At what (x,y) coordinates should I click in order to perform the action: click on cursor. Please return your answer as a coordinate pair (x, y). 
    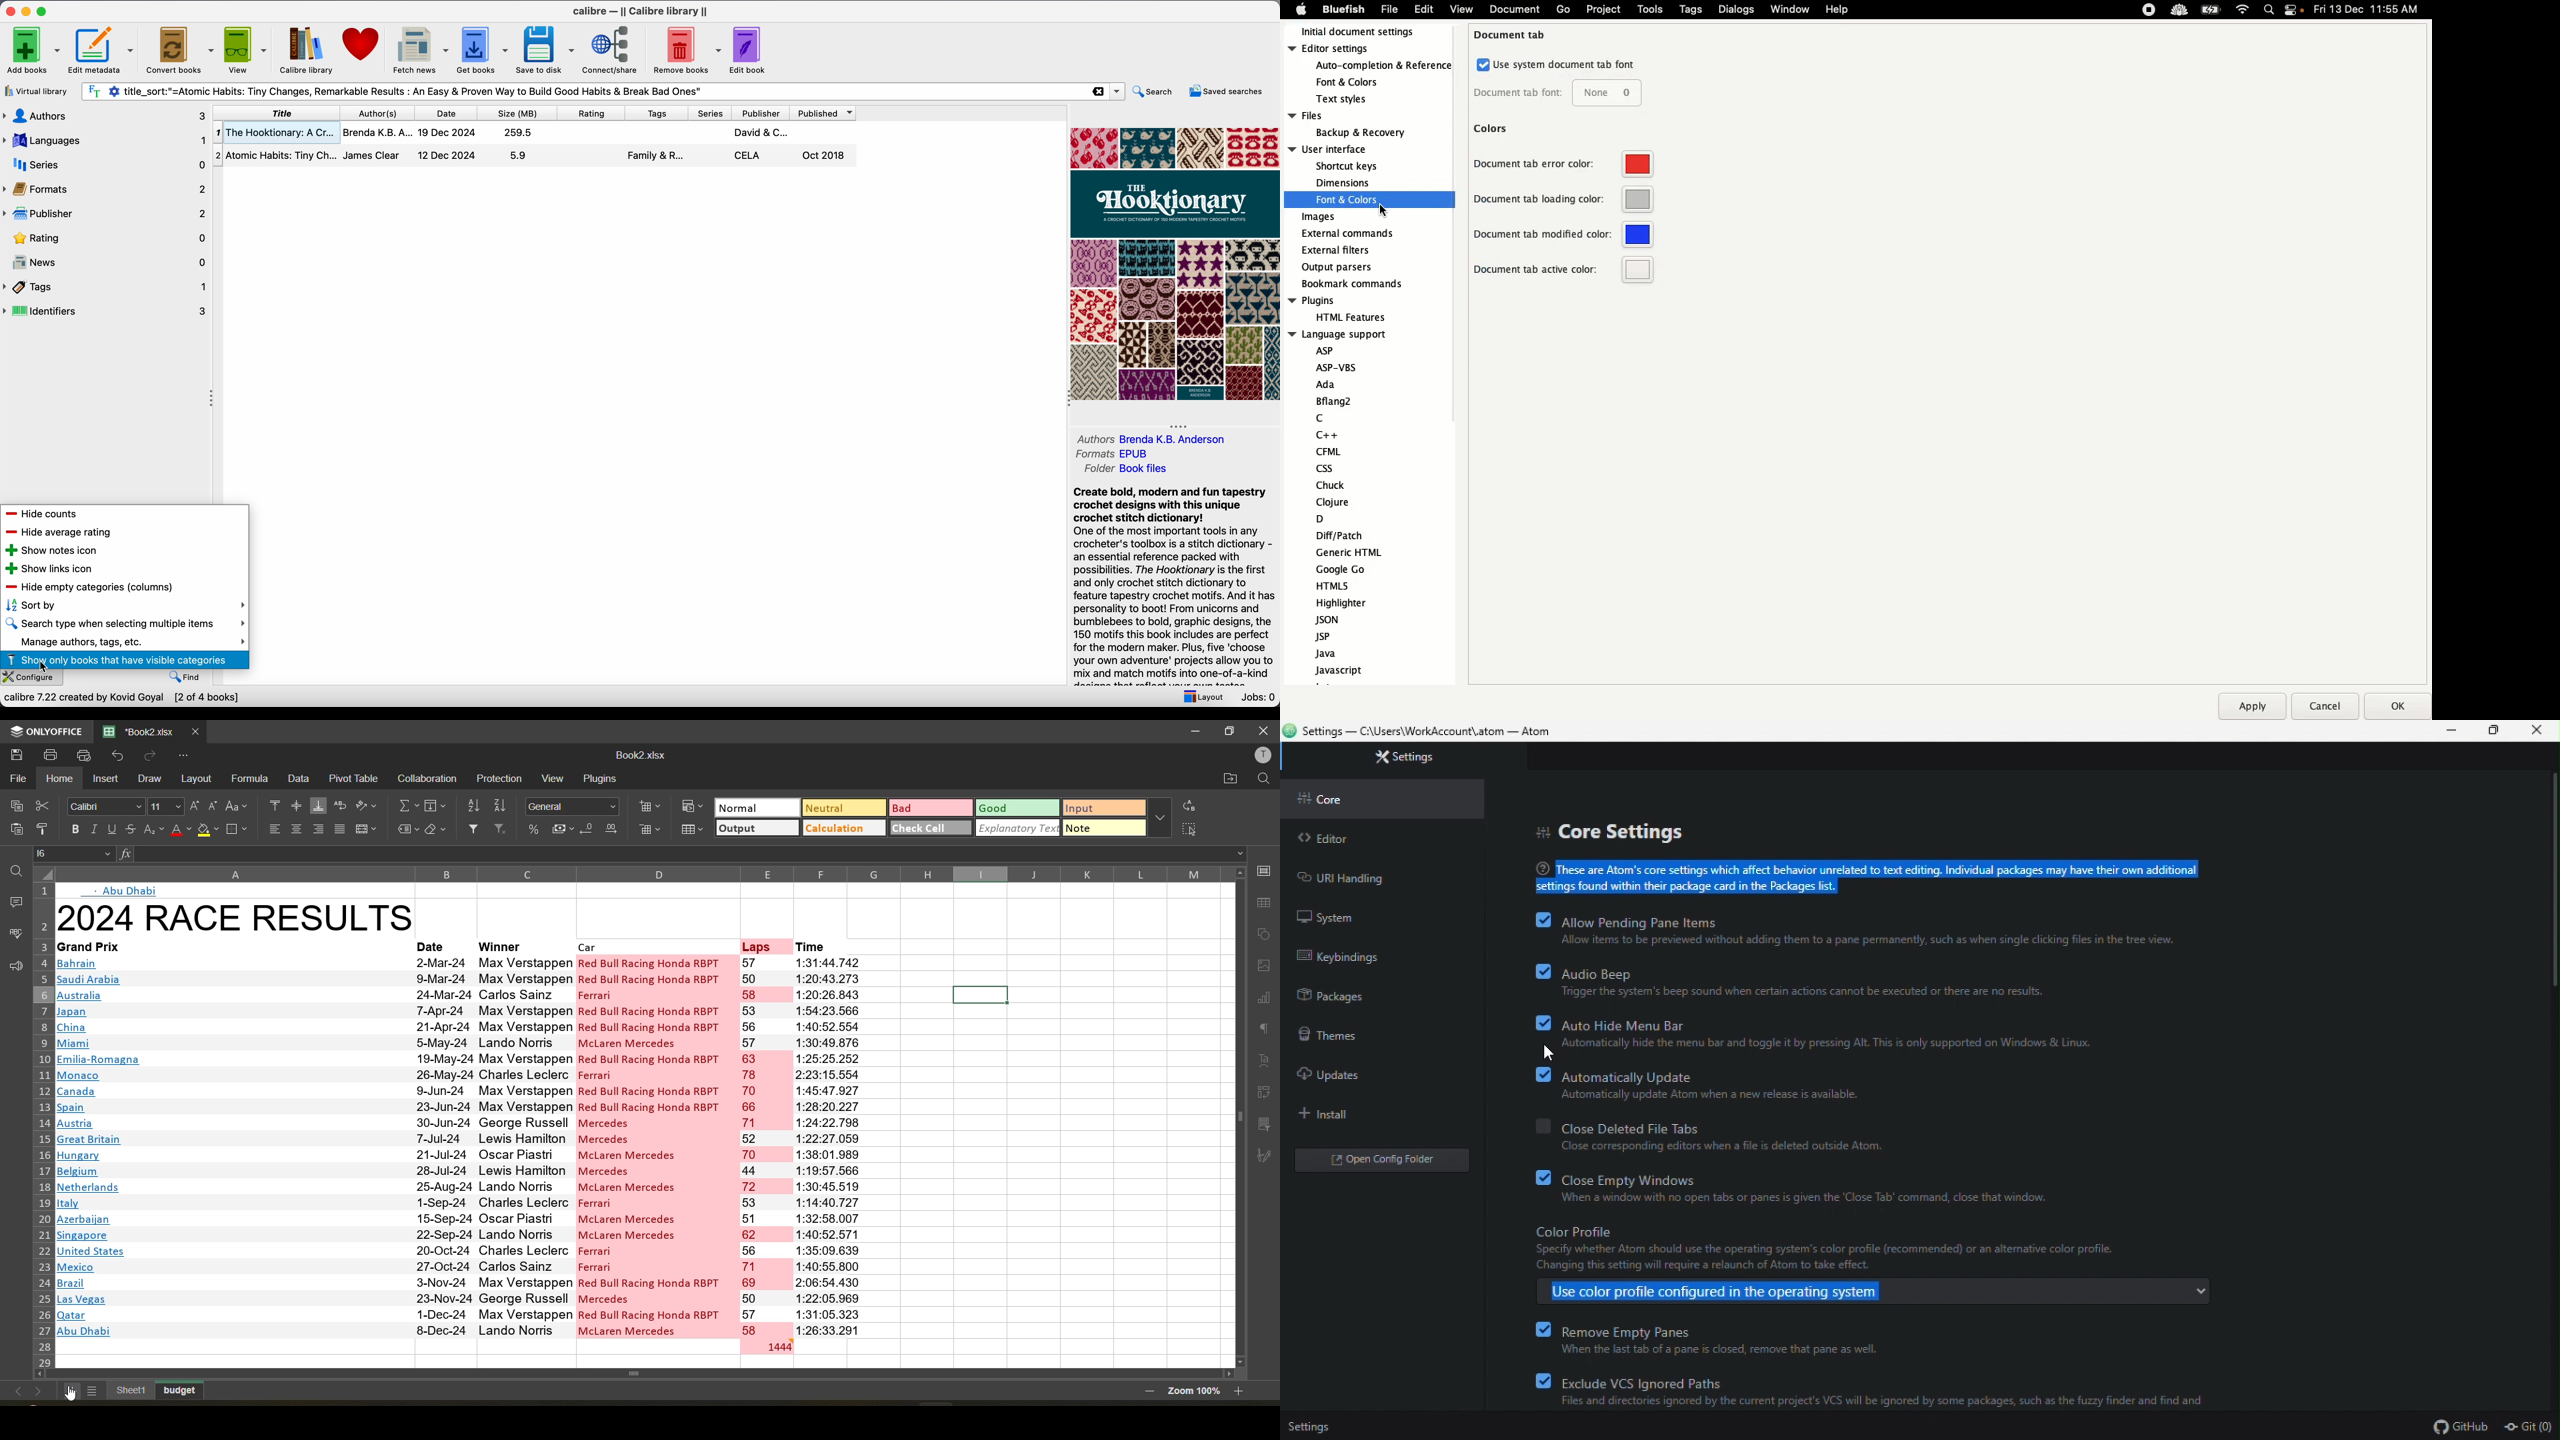
    Looking at the image, I should click on (1380, 209).